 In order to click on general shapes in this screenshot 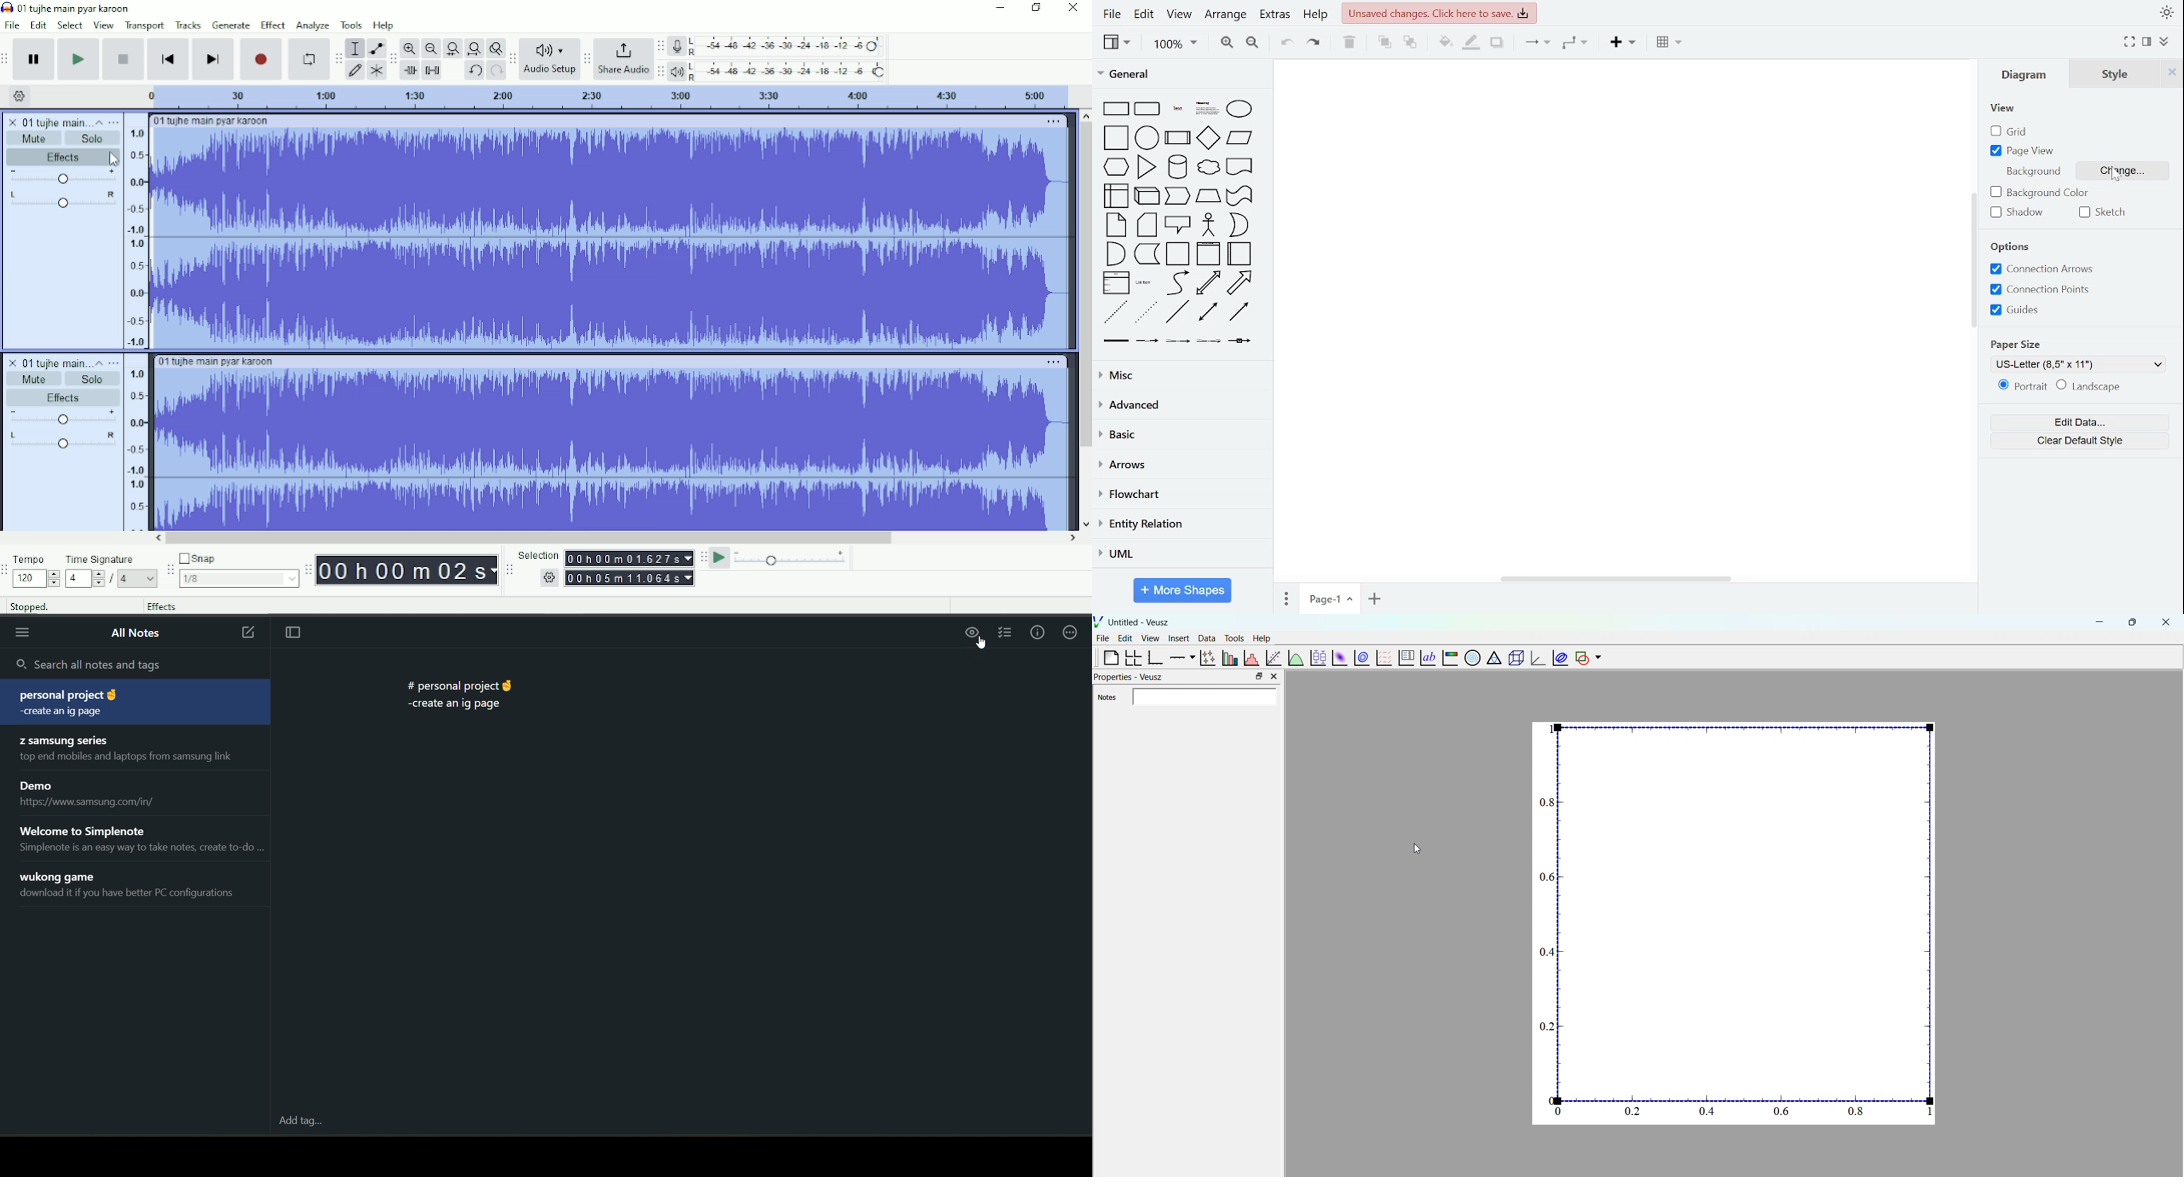, I will do `click(1237, 108)`.